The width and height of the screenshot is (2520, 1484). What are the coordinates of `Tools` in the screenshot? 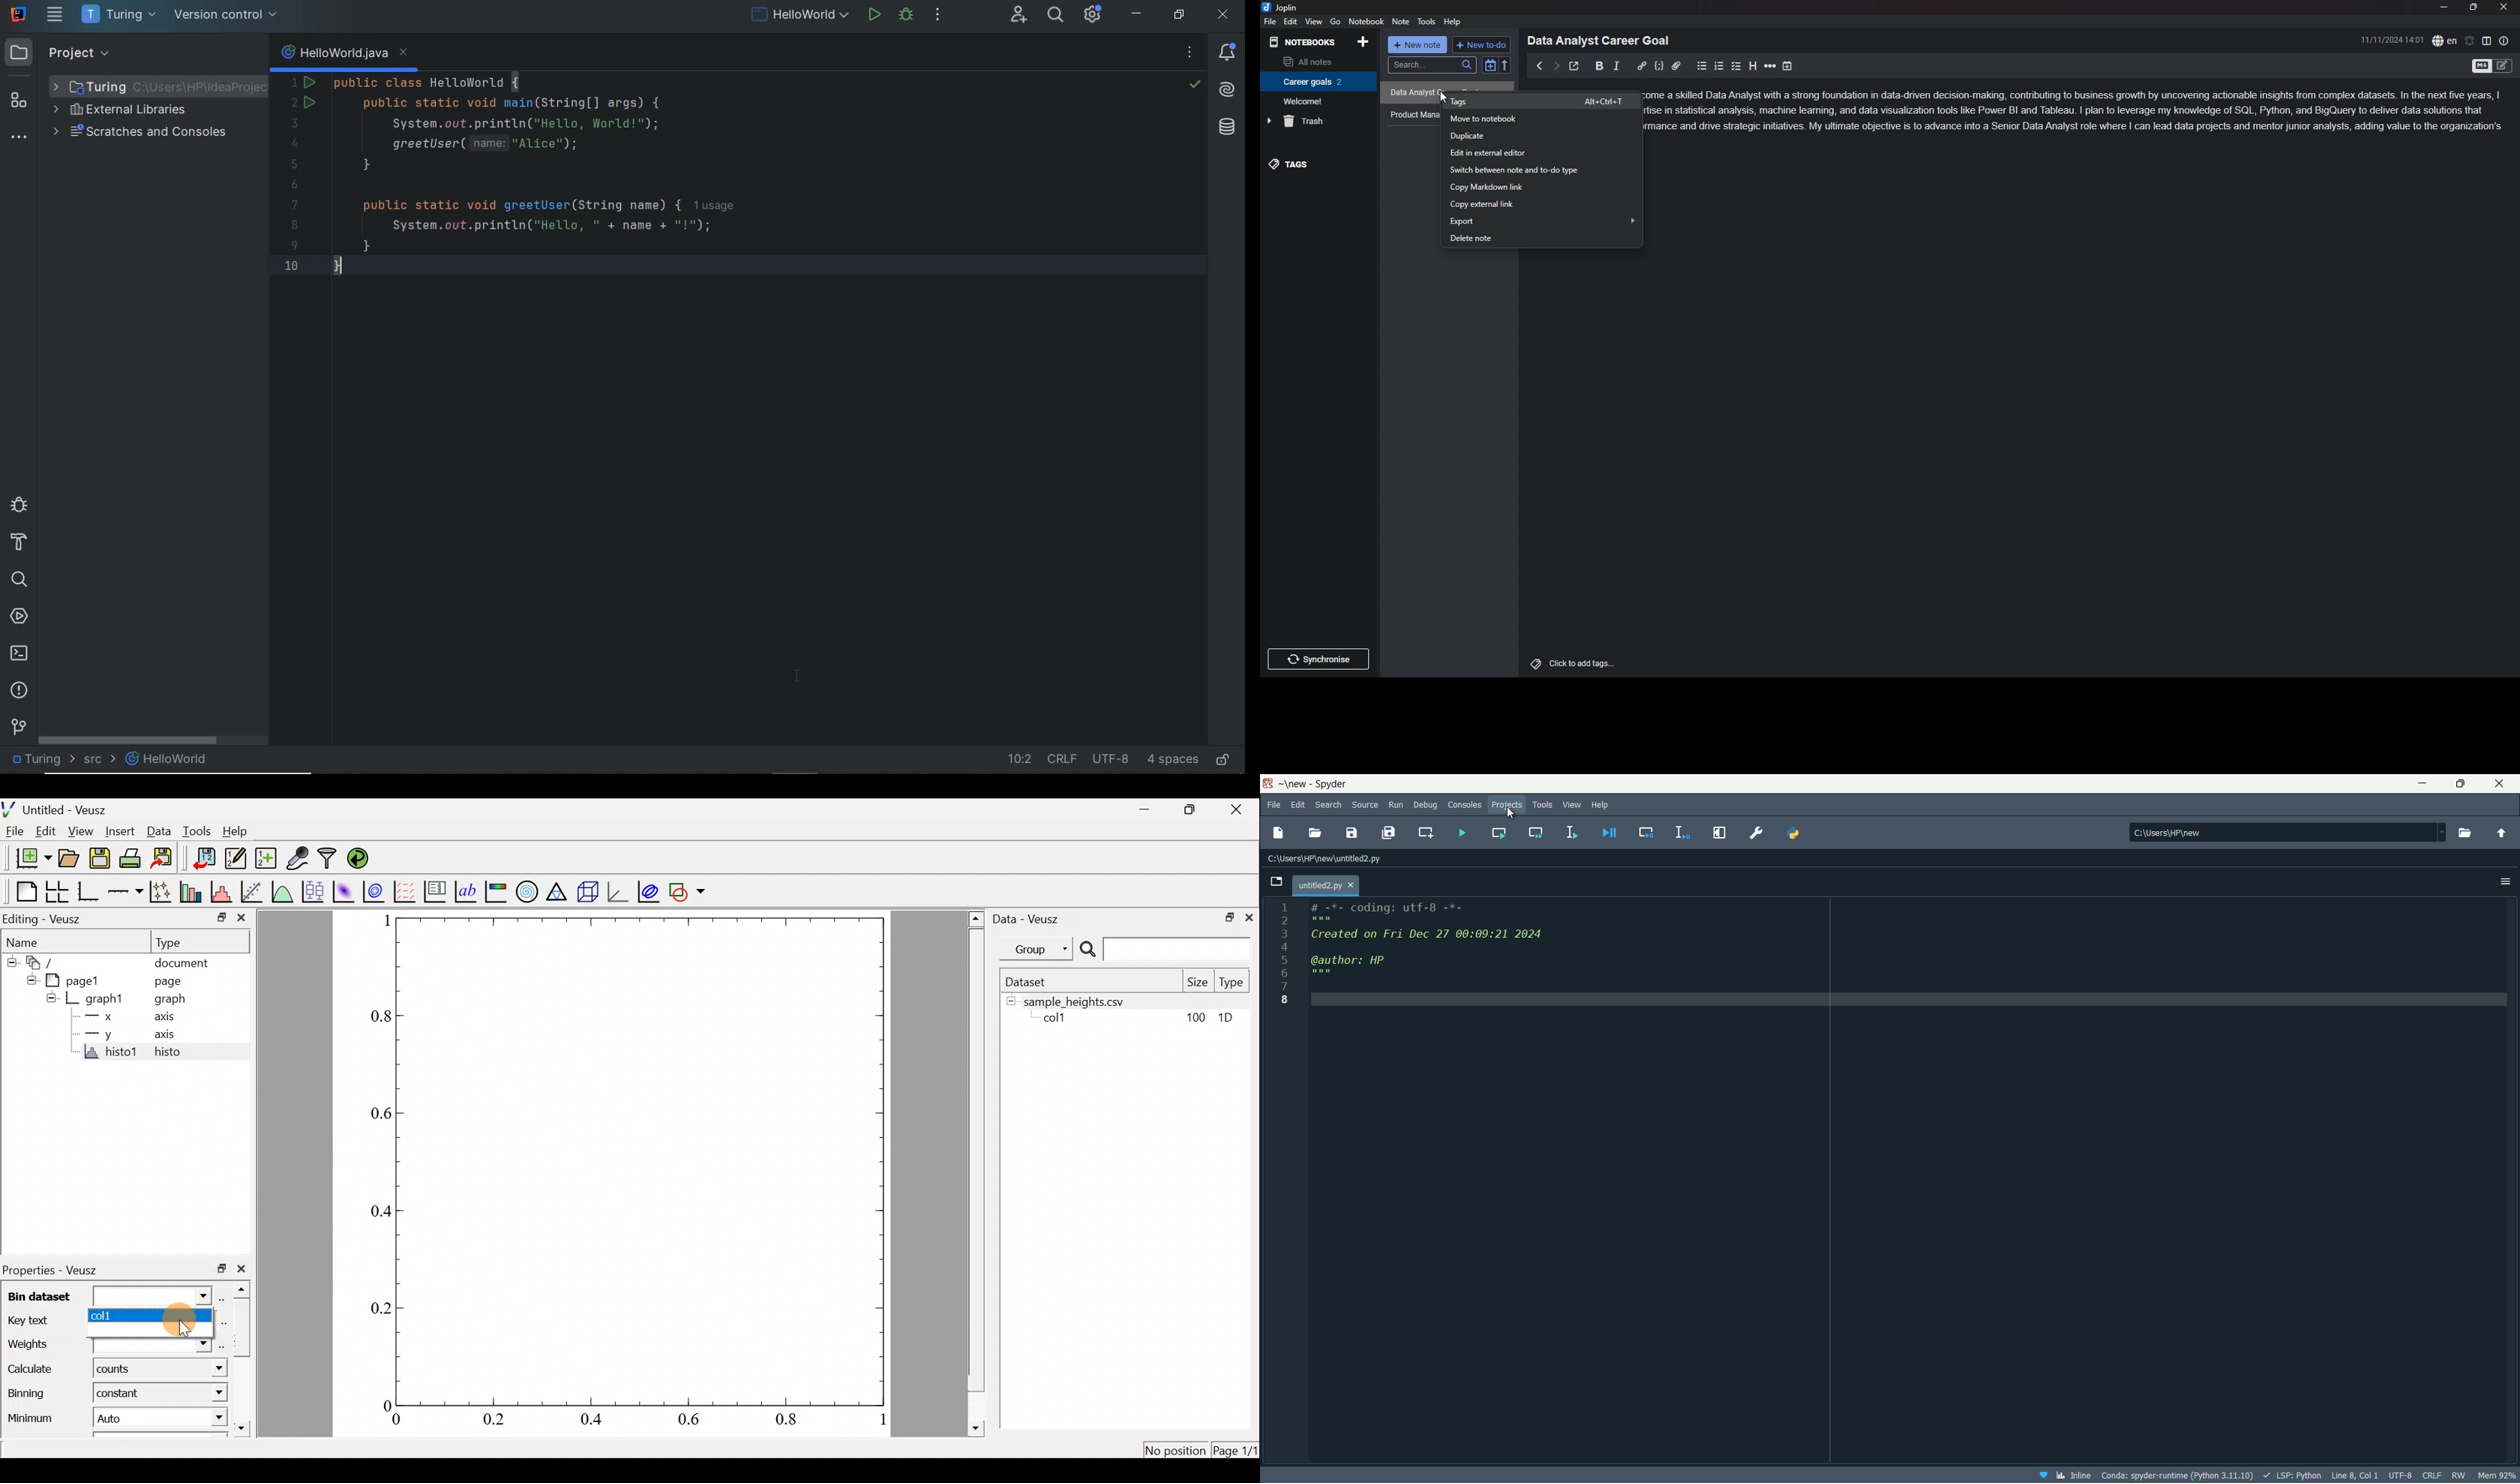 It's located at (1542, 804).